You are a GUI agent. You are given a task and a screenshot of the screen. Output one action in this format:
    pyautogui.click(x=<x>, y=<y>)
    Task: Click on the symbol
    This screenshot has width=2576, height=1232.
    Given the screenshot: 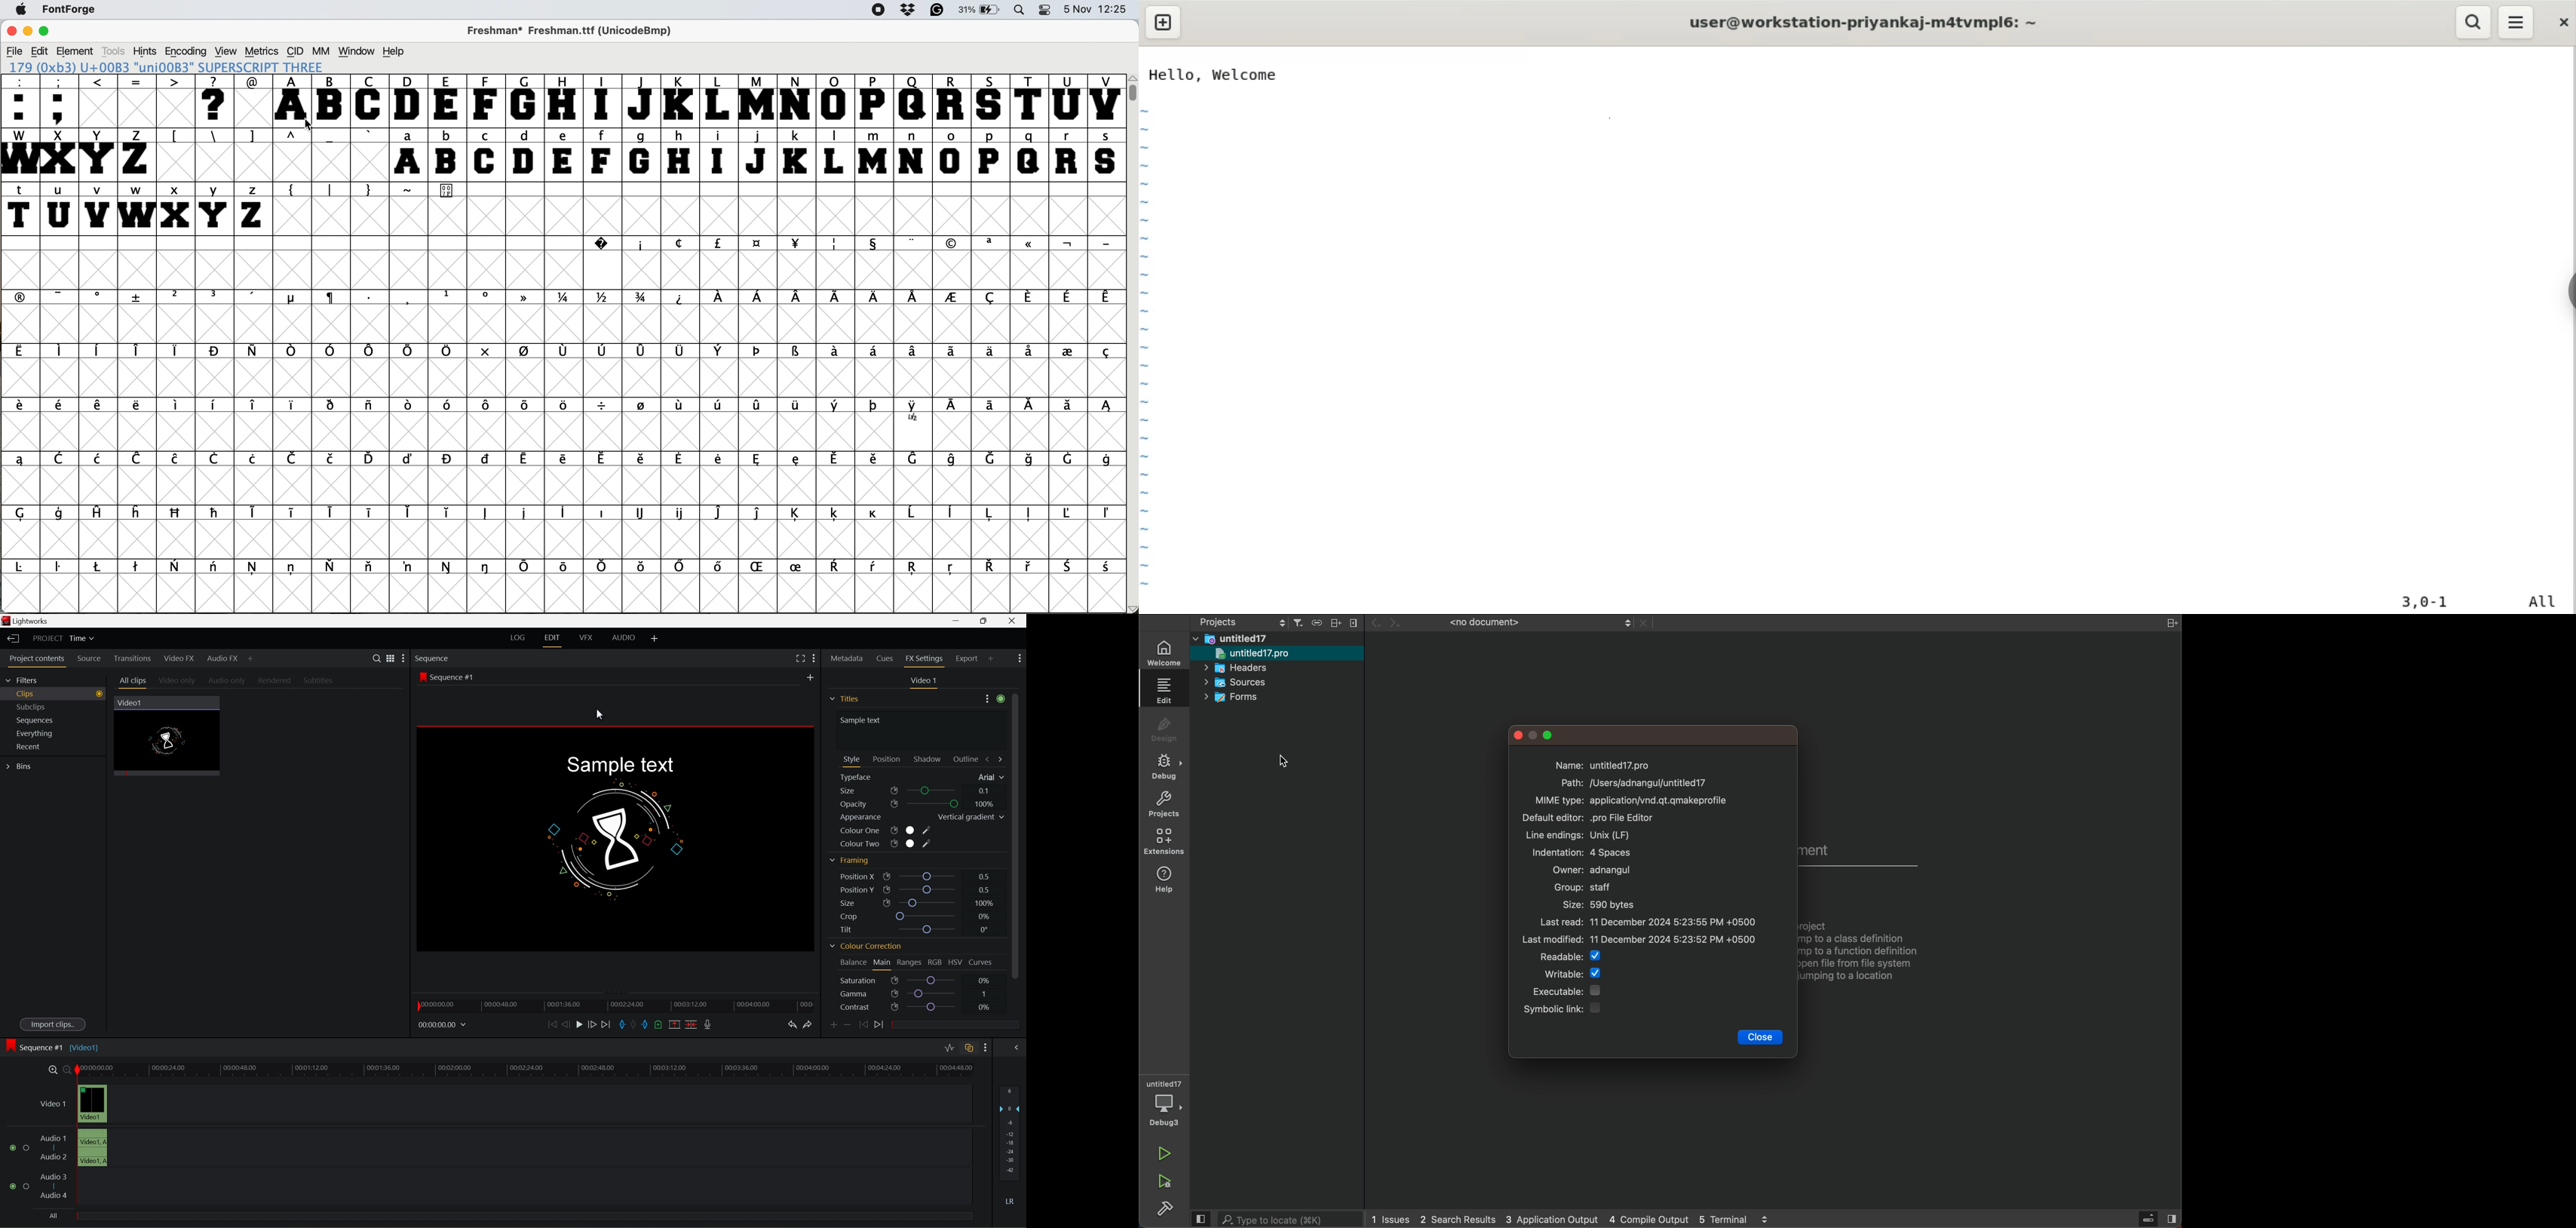 What is the action you would take?
    pyautogui.click(x=408, y=353)
    